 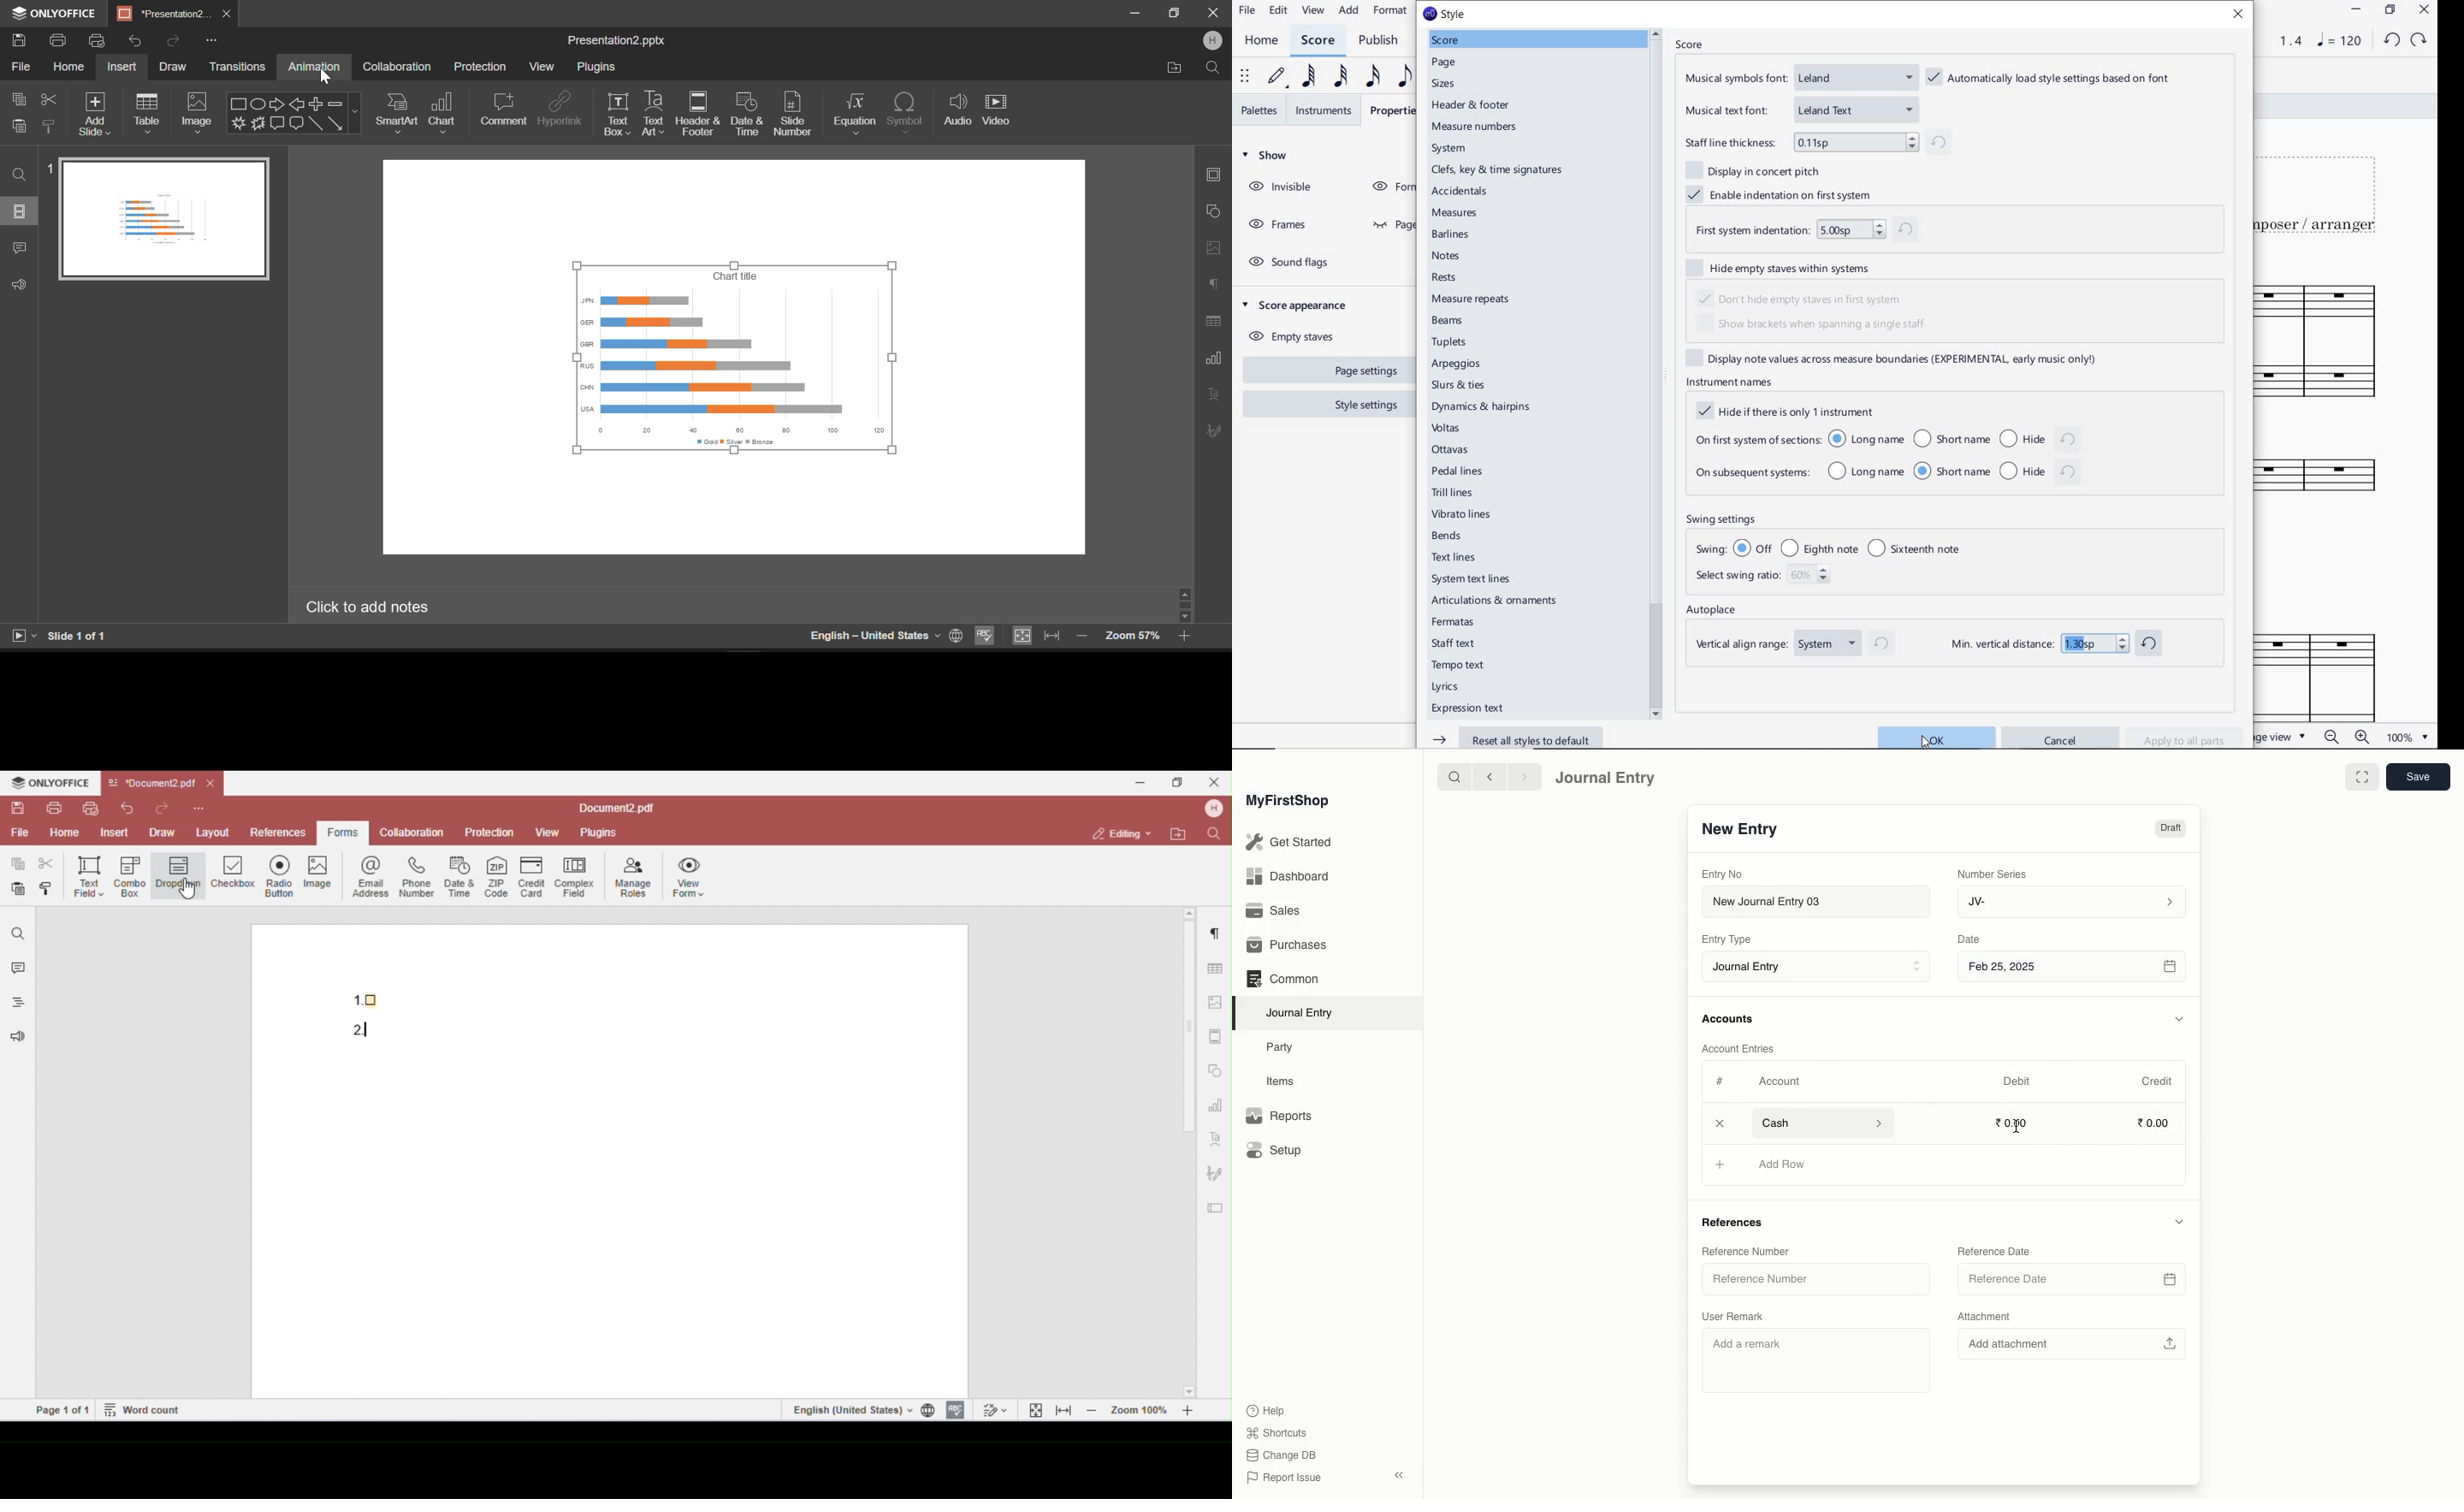 What do you see at coordinates (2406, 737) in the screenshot?
I see `zoom factor` at bounding box center [2406, 737].